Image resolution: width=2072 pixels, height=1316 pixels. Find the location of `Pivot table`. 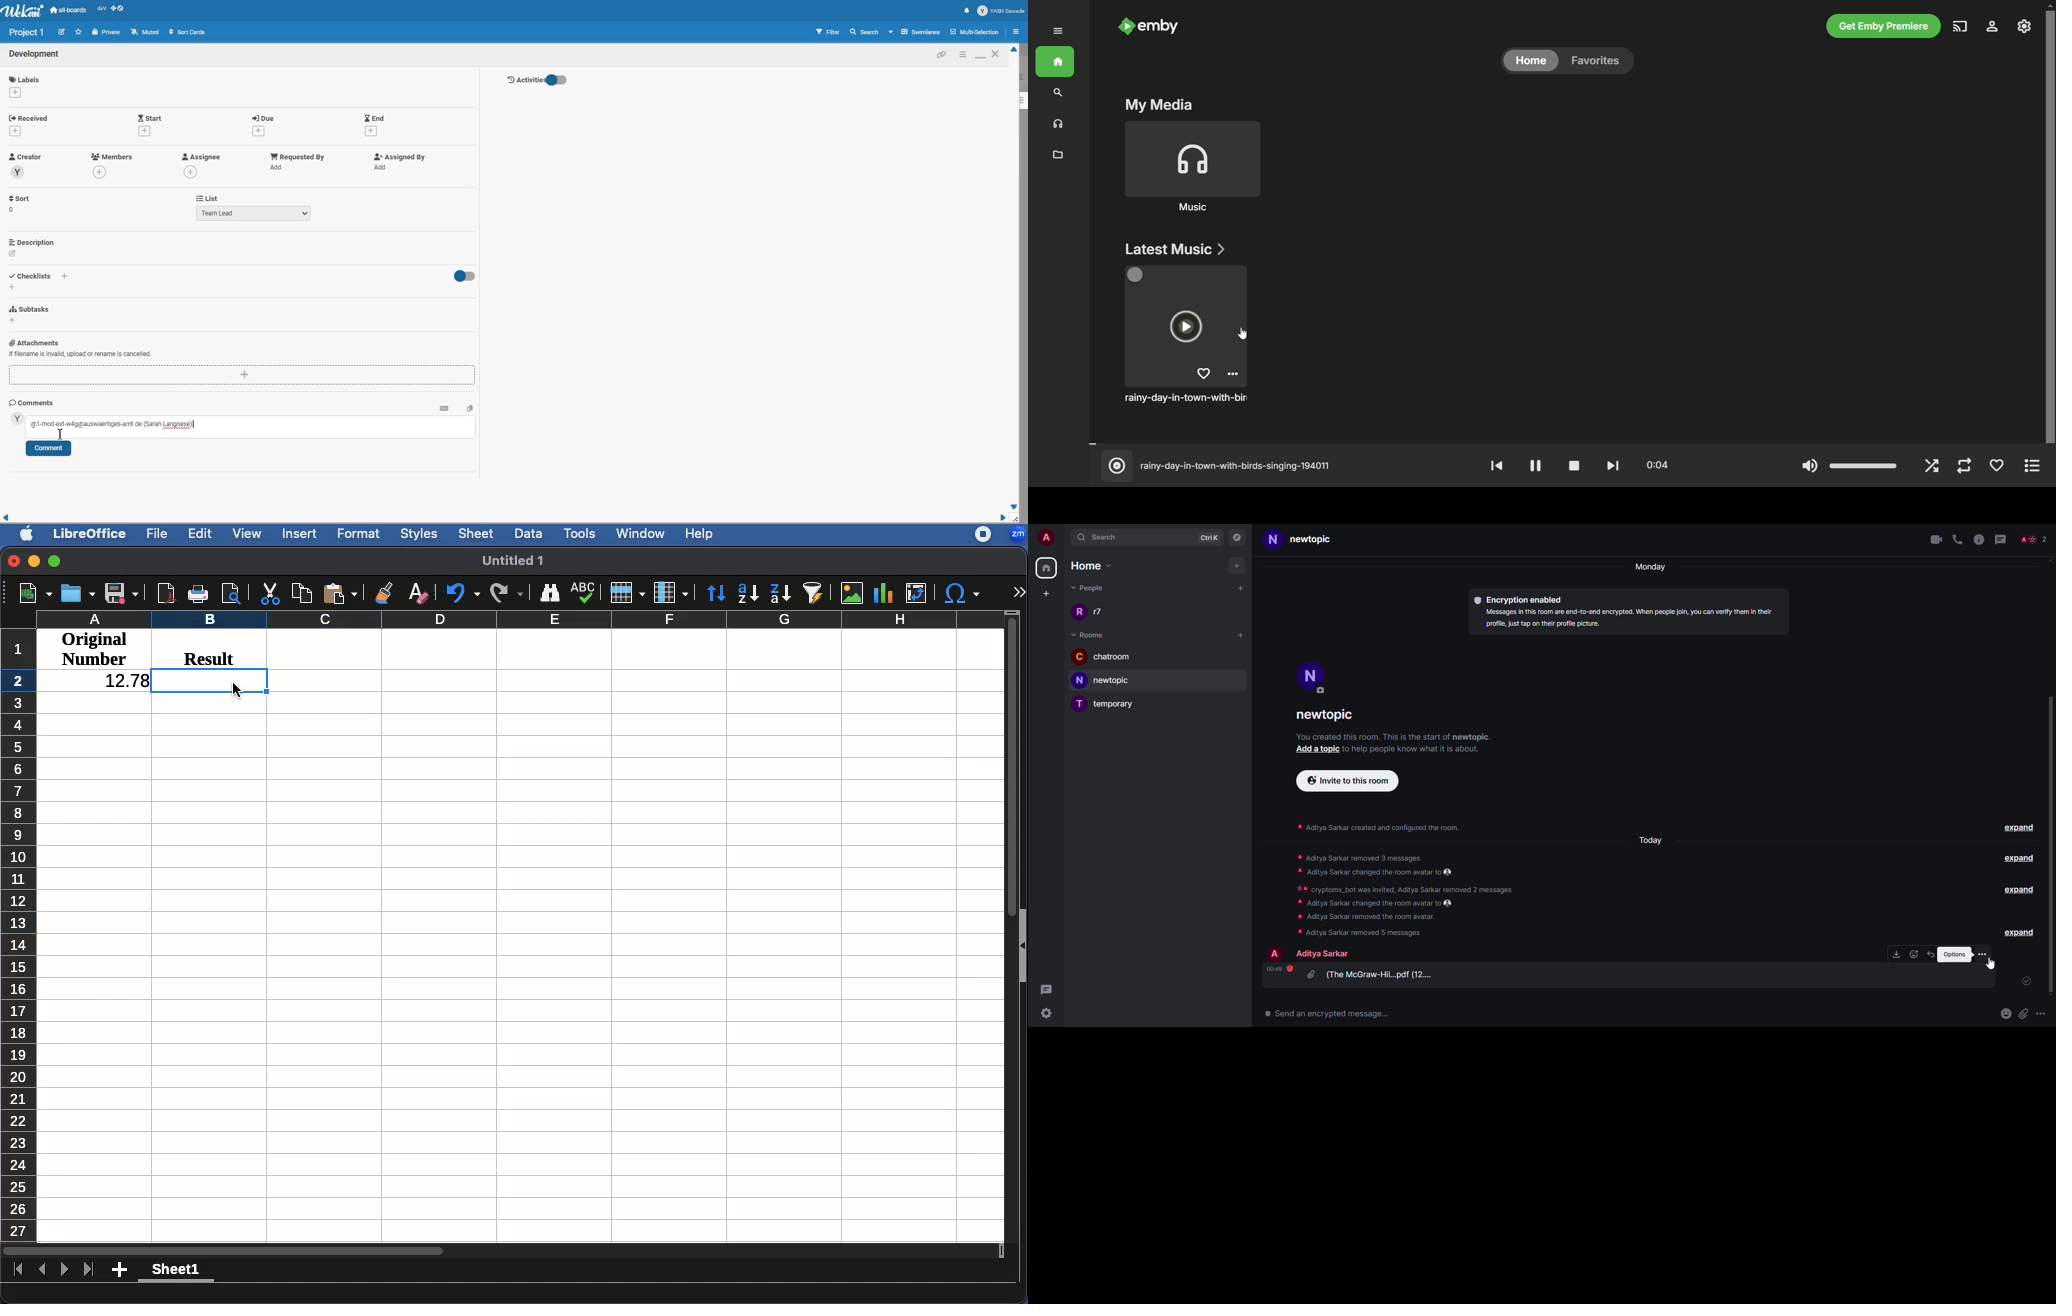

Pivot table is located at coordinates (916, 593).